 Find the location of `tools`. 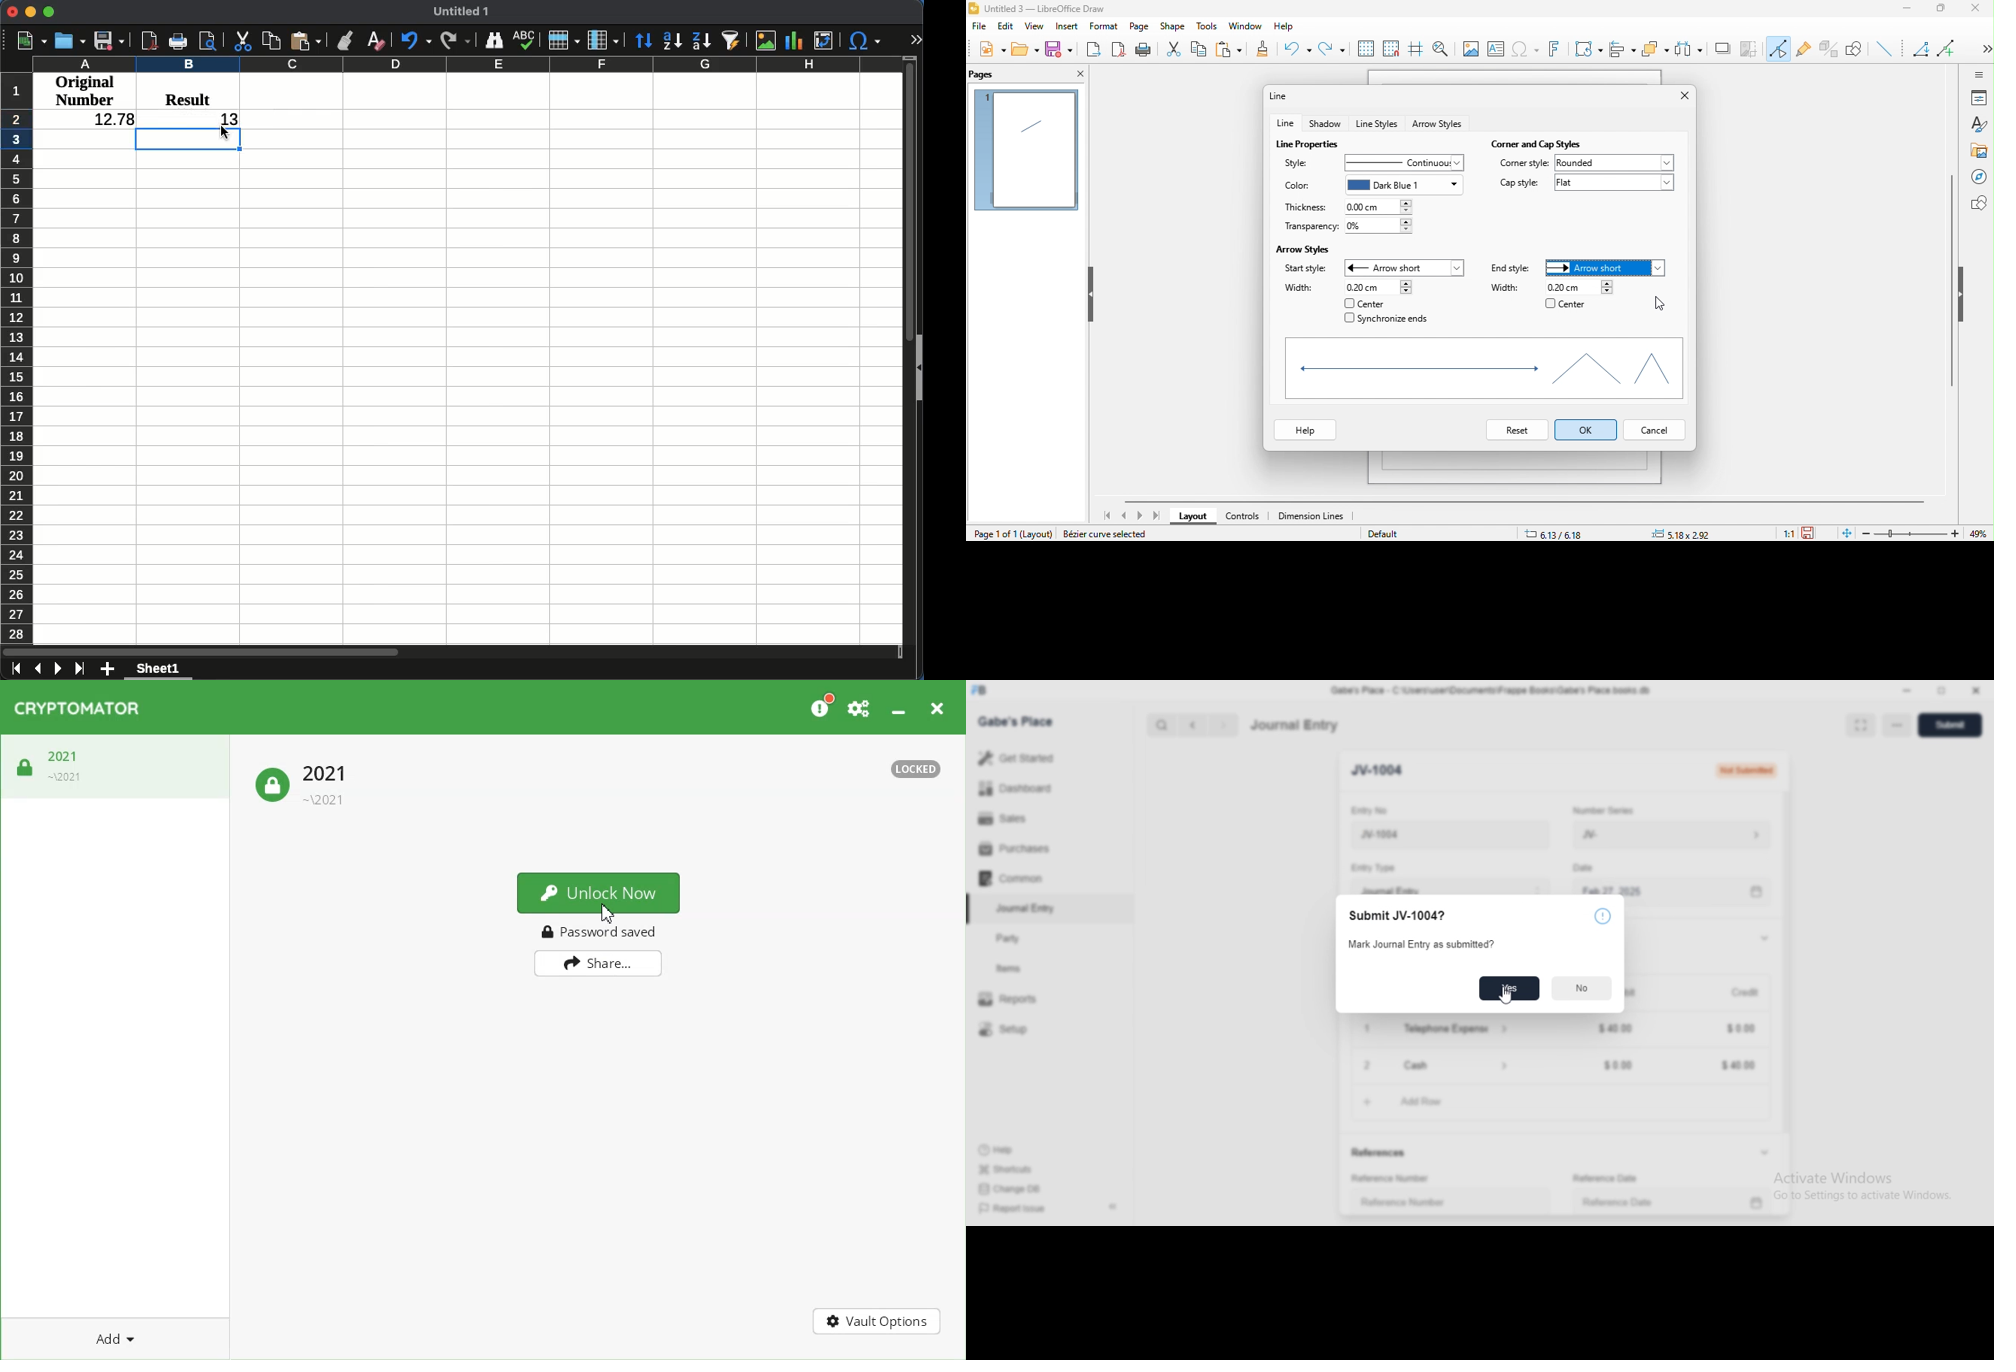

tools is located at coordinates (1203, 26).